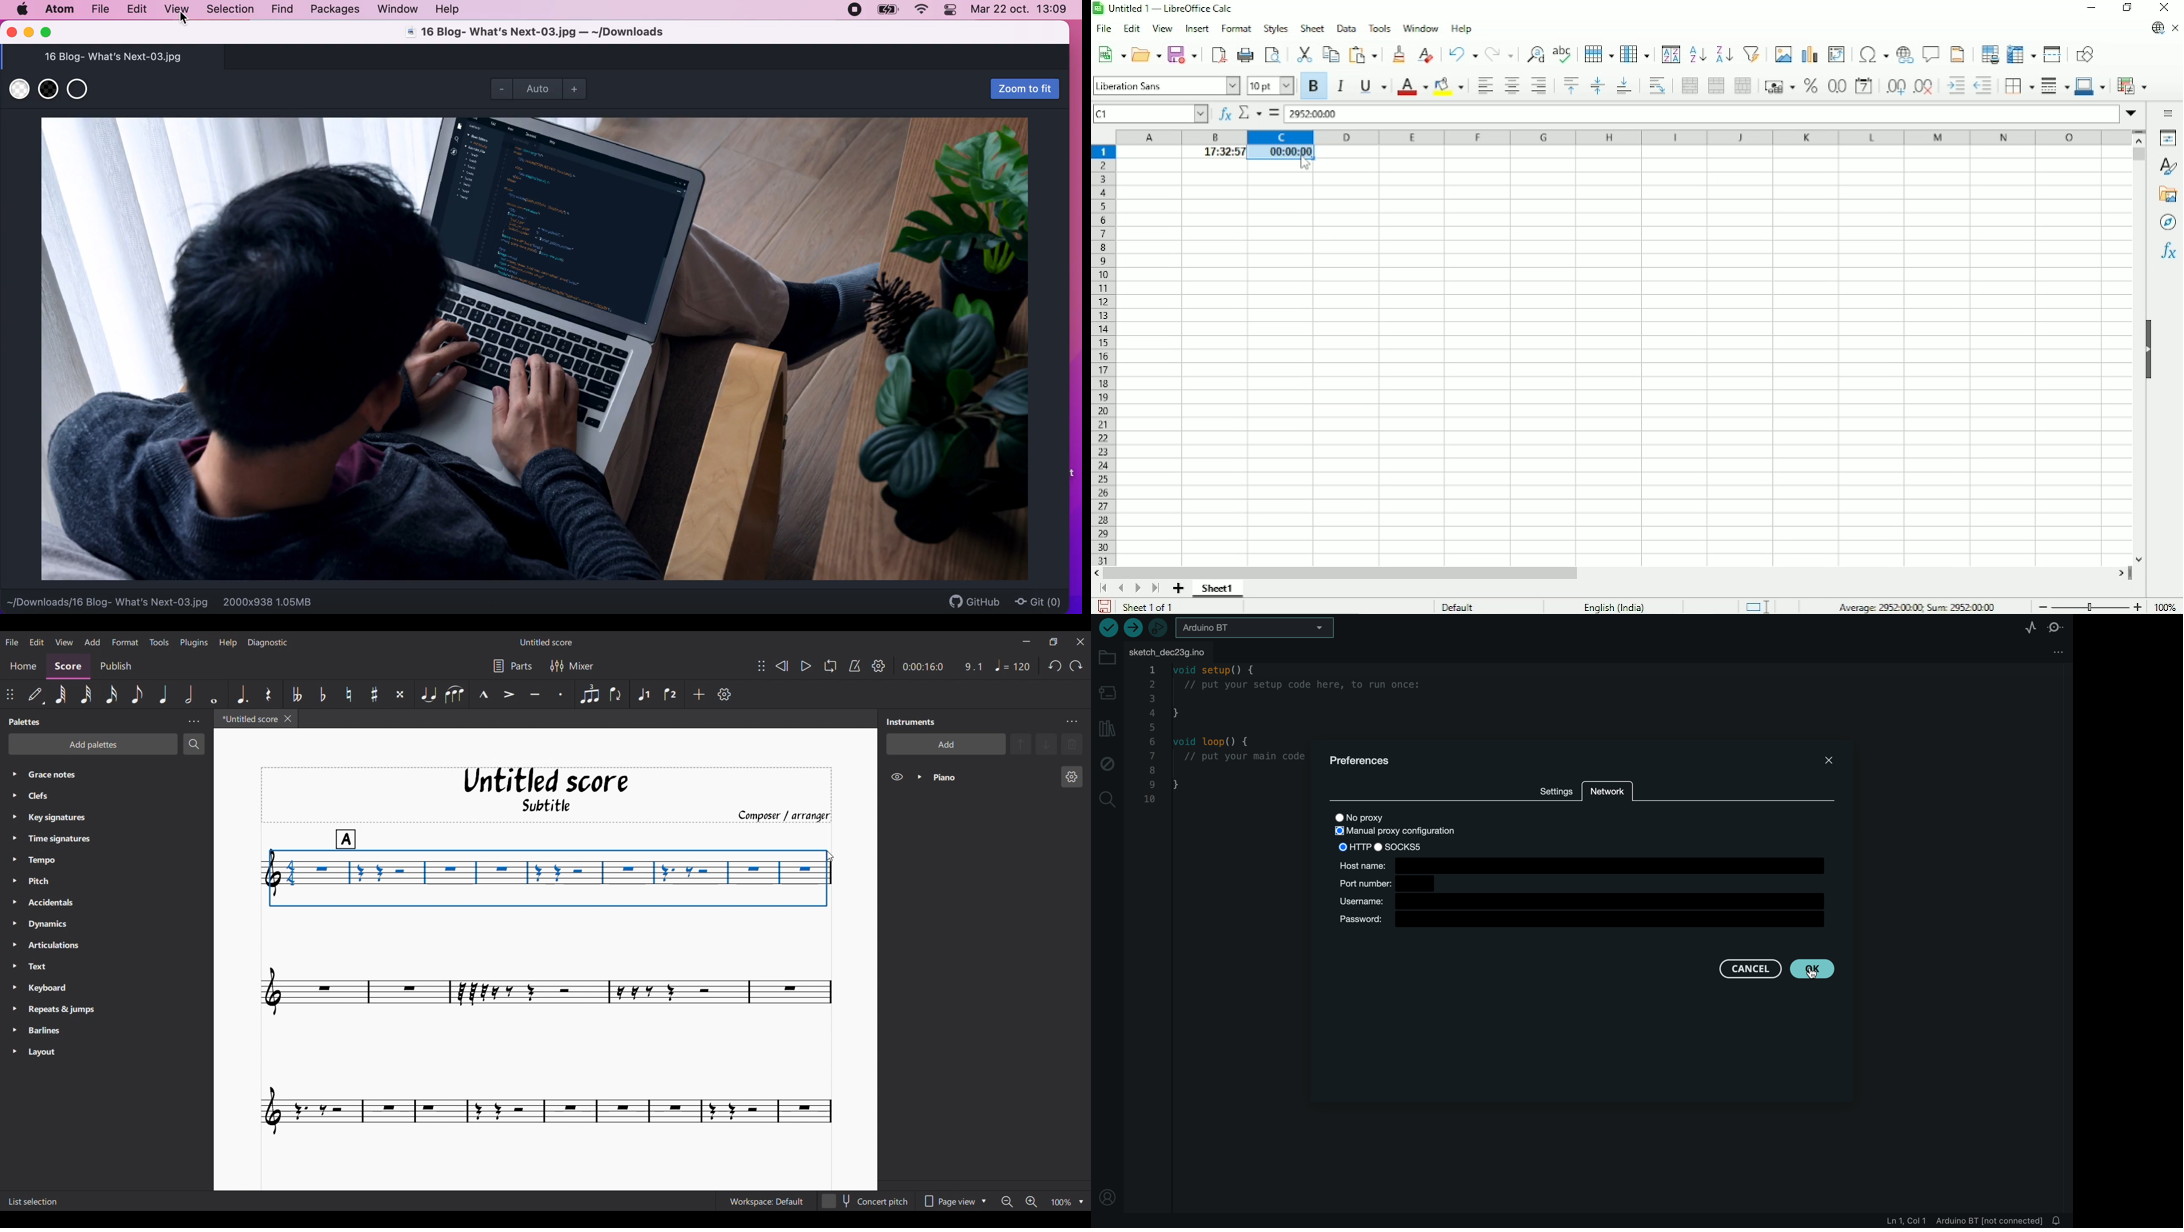  Describe the element at coordinates (63, 641) in the screenshot. I see `View menu` at that location.